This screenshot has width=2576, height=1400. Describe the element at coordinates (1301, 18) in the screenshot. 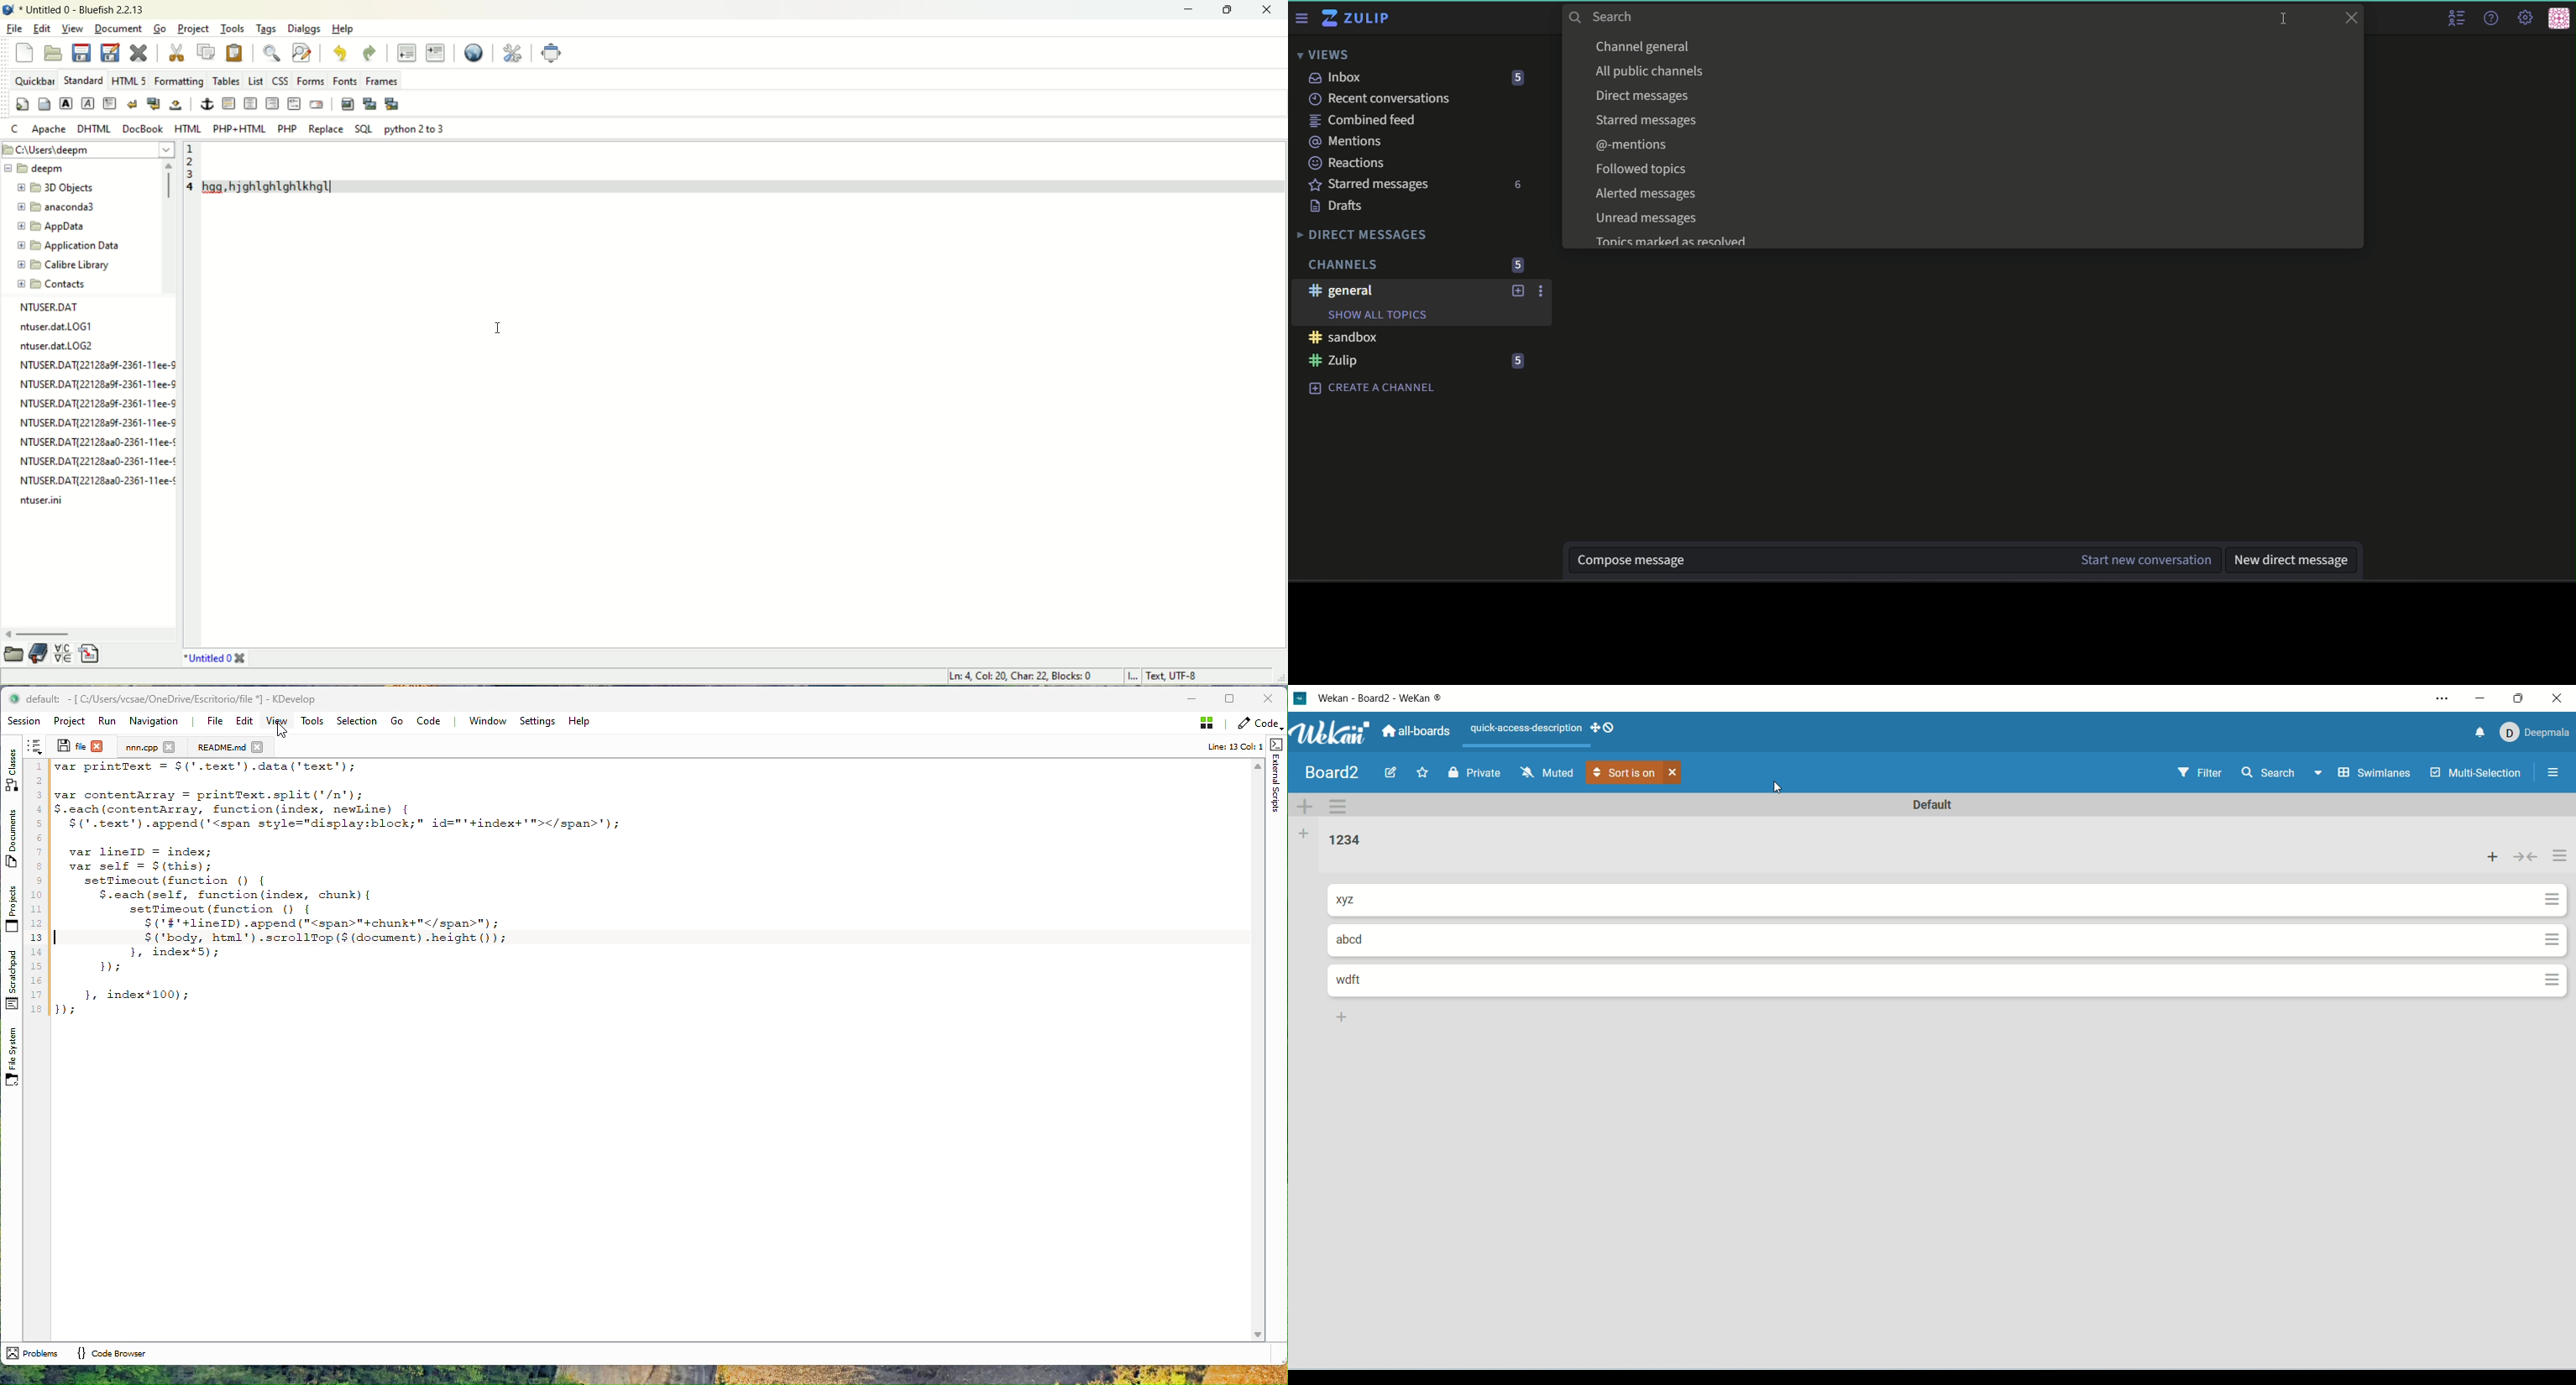

I see `Menu` at that location.